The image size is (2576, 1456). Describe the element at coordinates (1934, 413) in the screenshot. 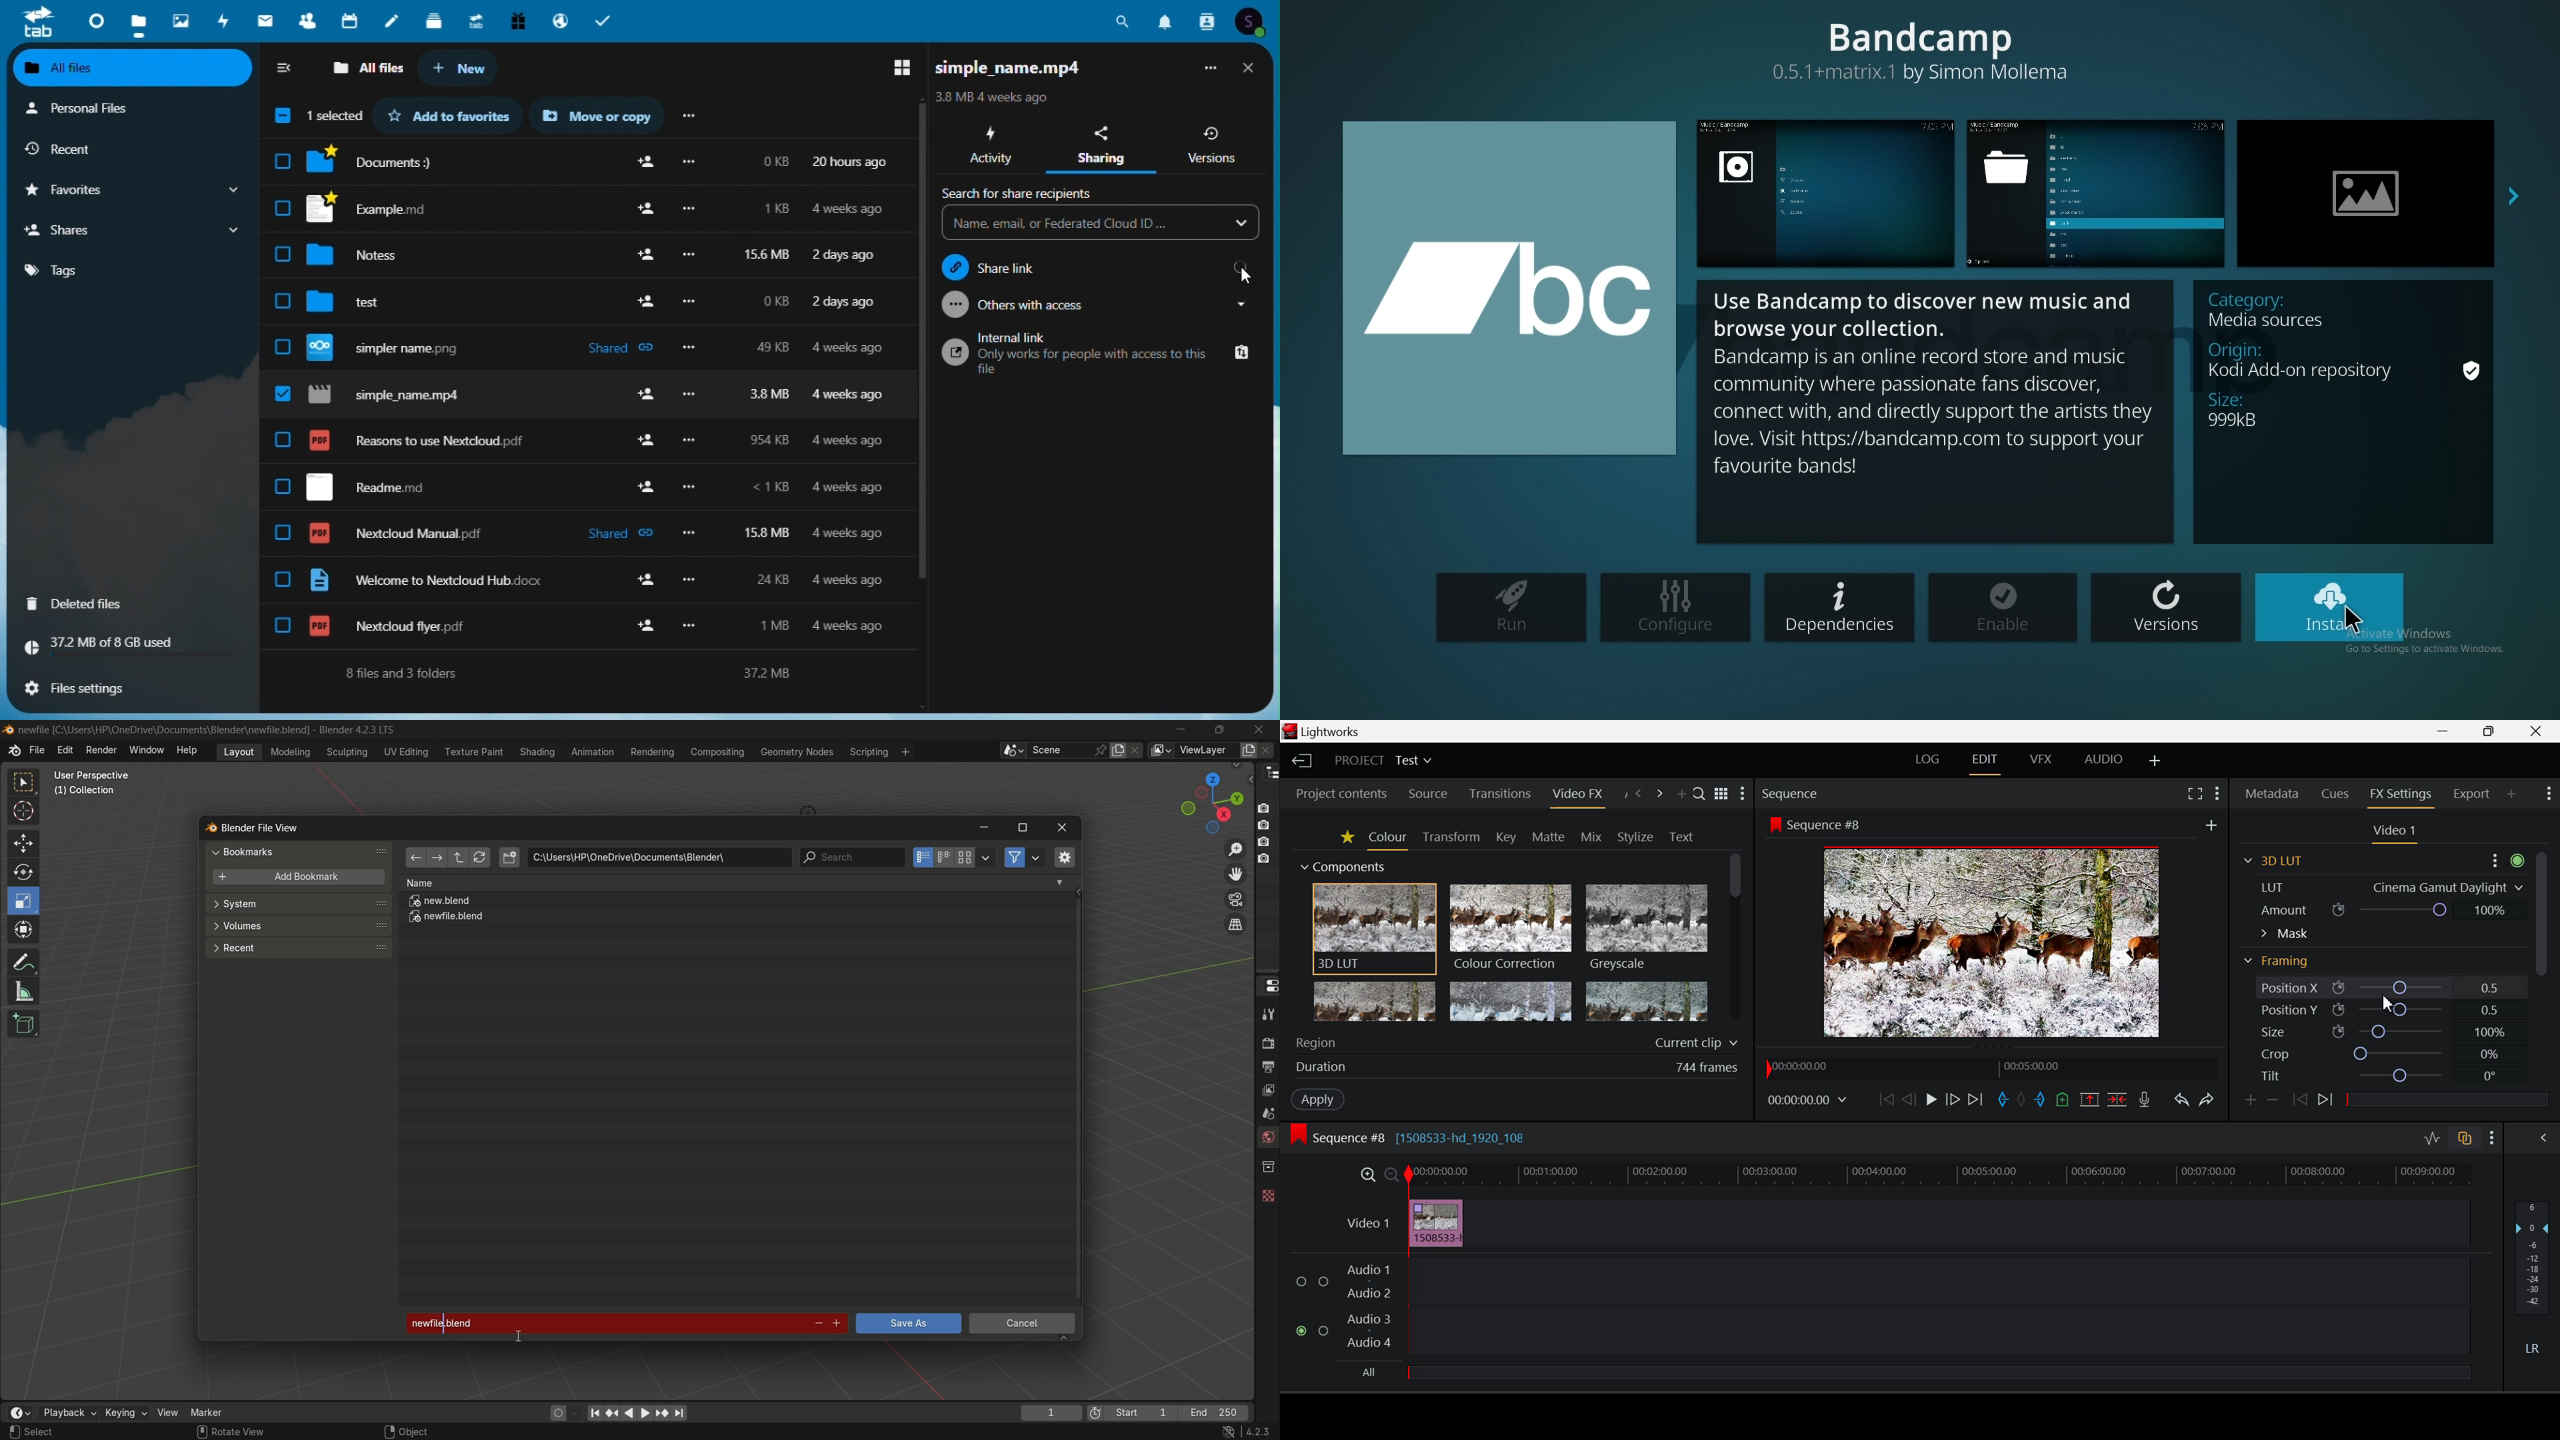

I see `info` at that location.